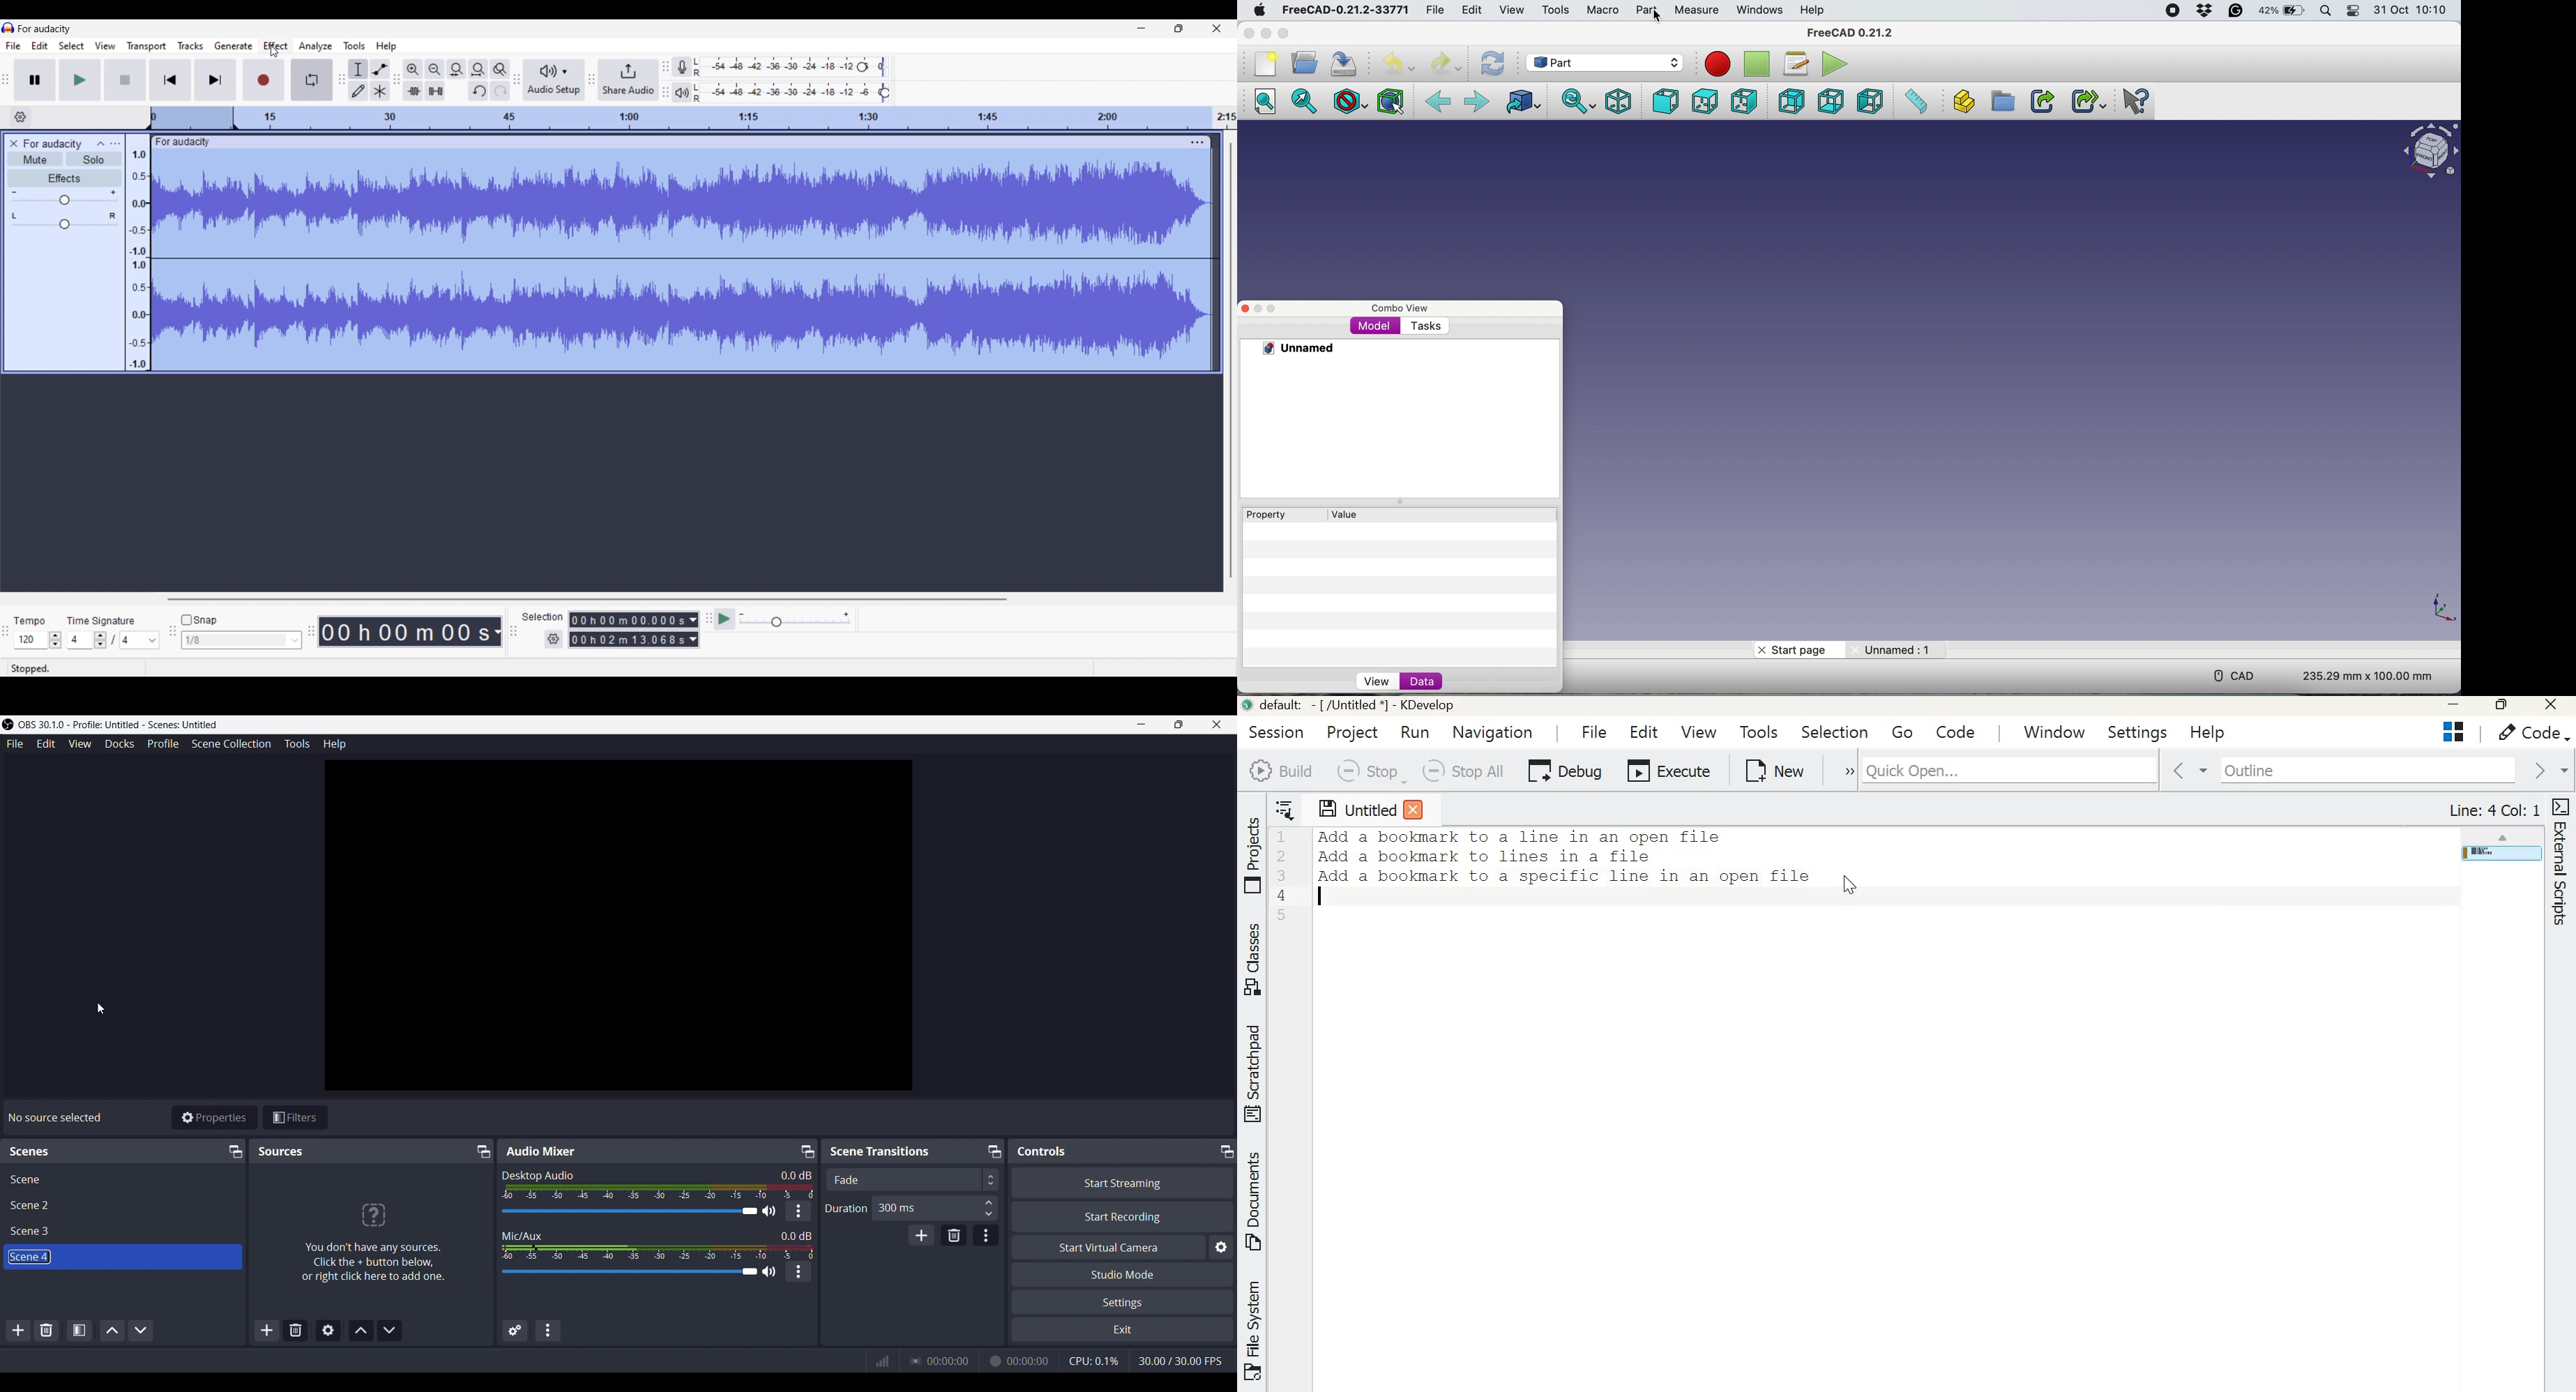 This screenshot has width=2576, height=1400. Describe the element at coordinates (315, 46) in the screenshot. I see `Analyze menu` at that location.